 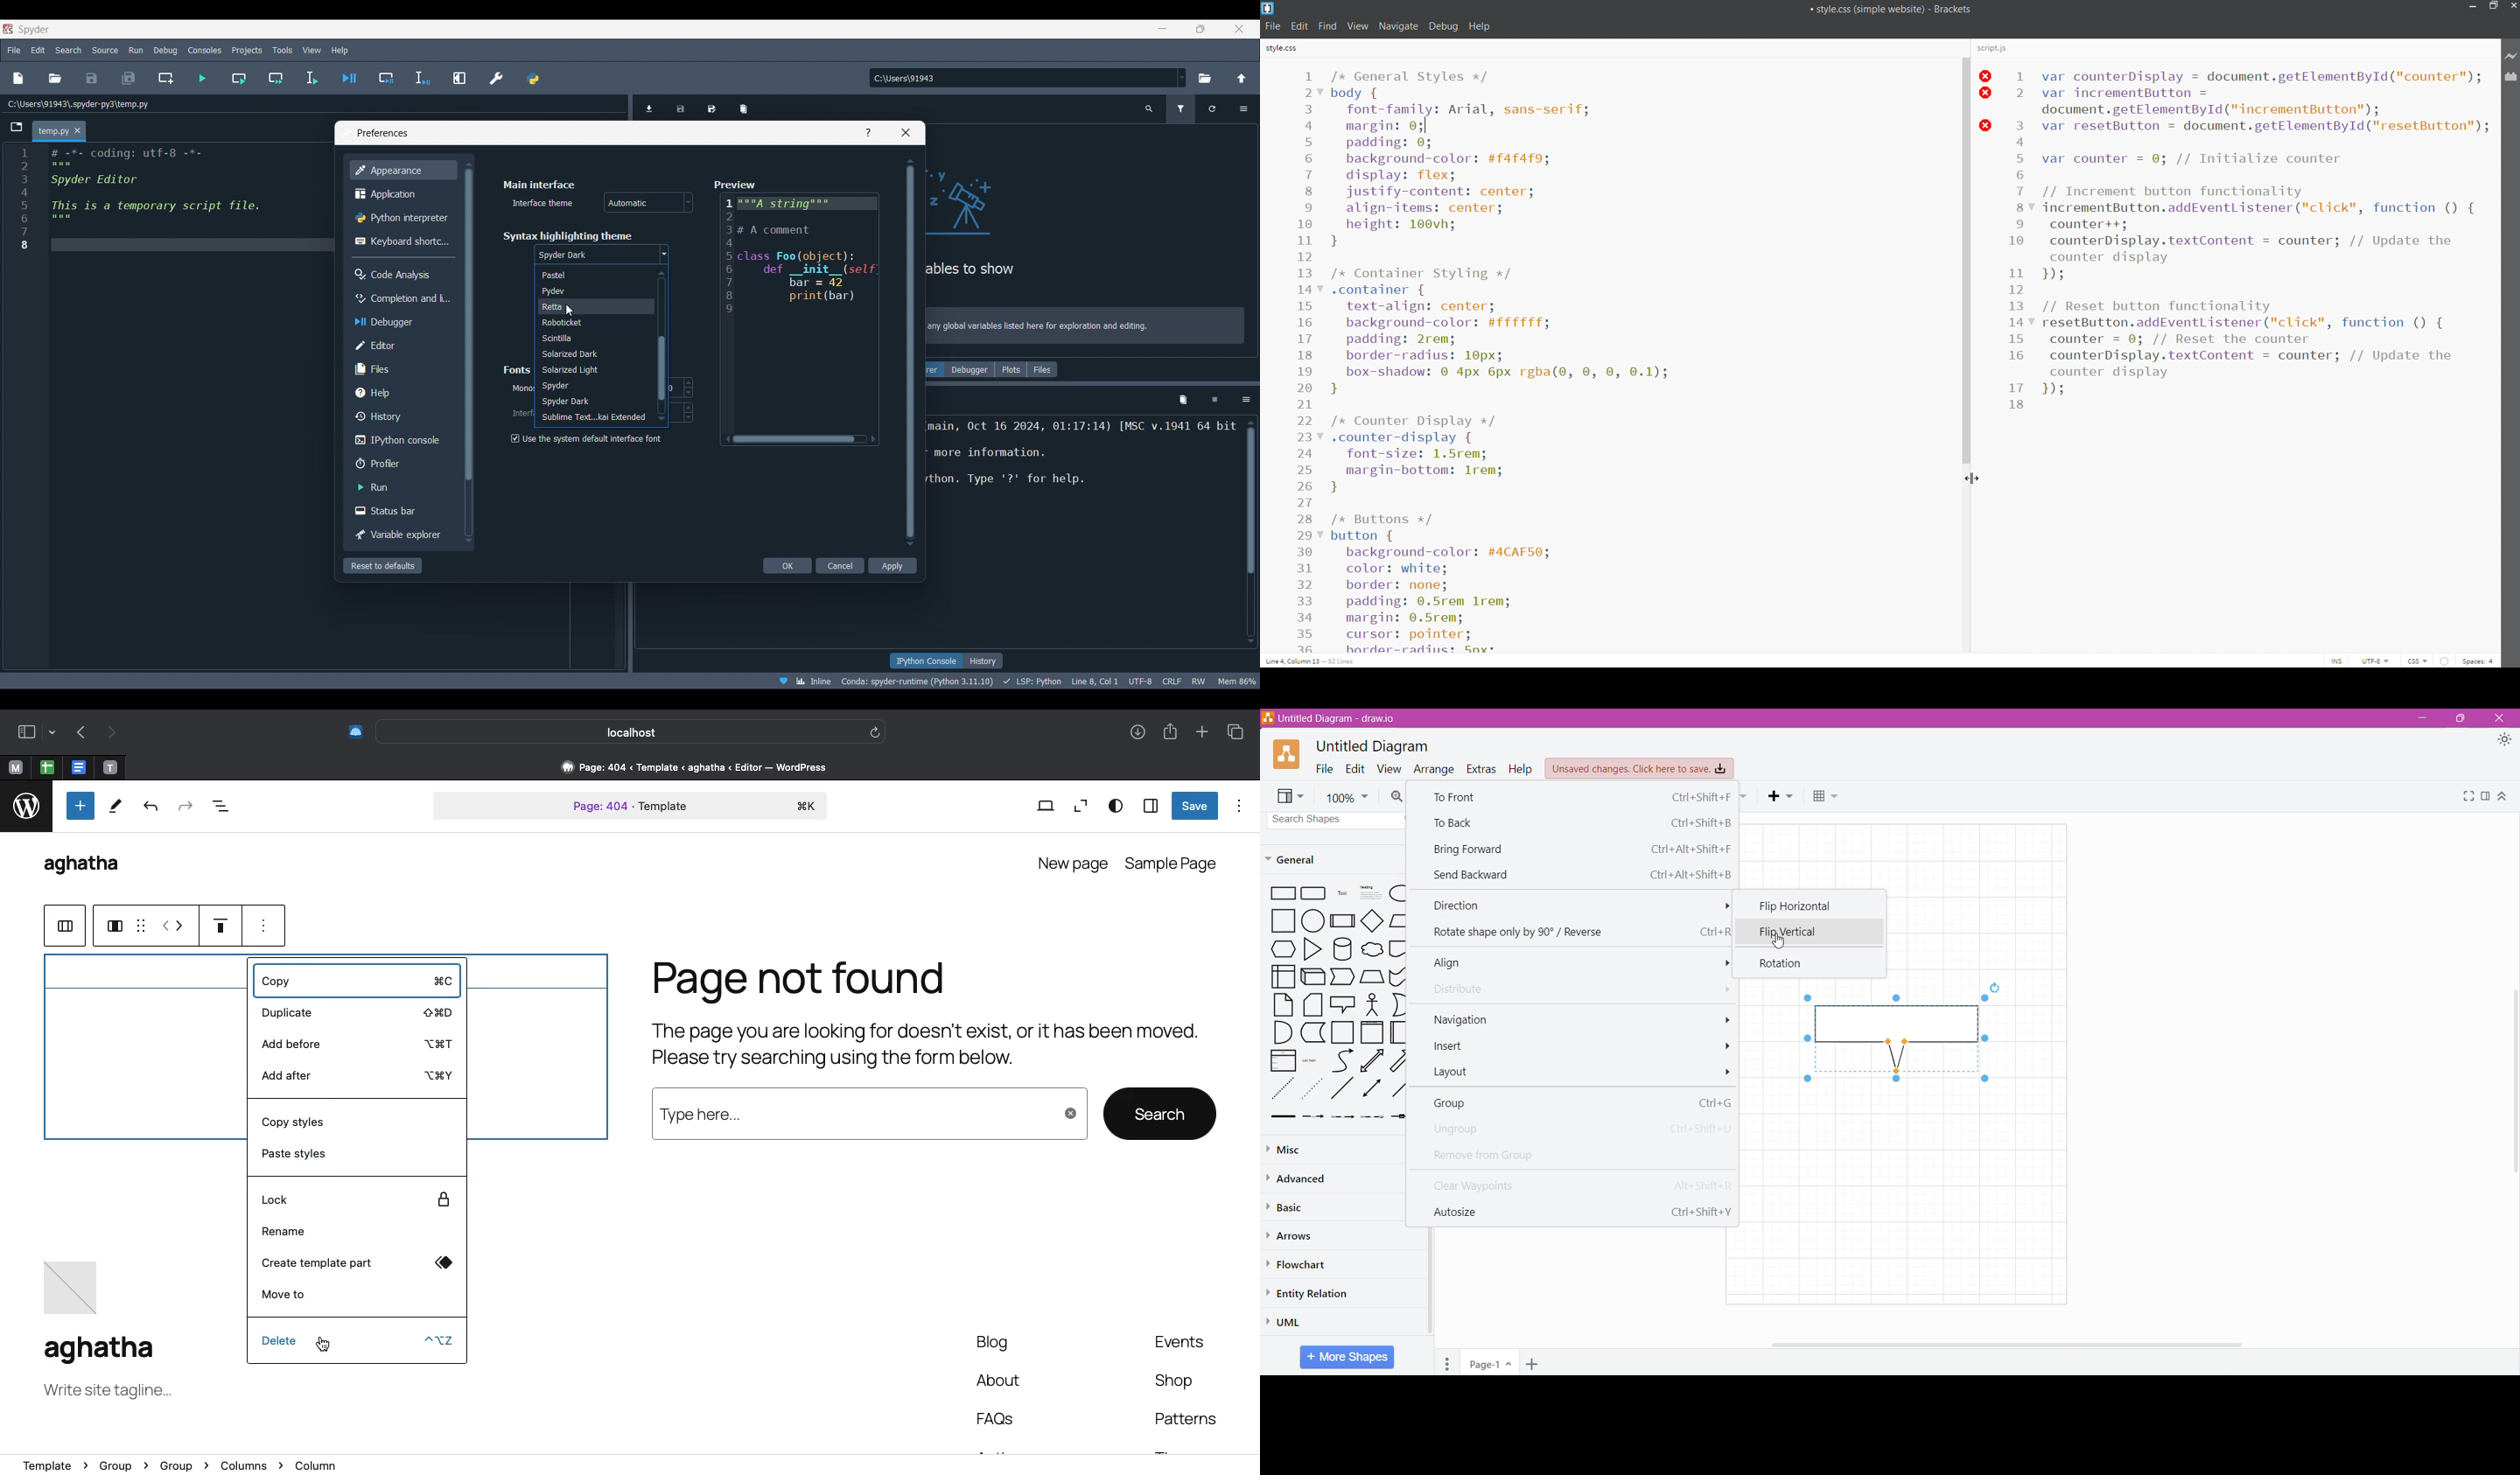 What do you see at coordinates (648, 203) in the screenshot?
I see `Interface Theme options` at bounding box center [648, 203].